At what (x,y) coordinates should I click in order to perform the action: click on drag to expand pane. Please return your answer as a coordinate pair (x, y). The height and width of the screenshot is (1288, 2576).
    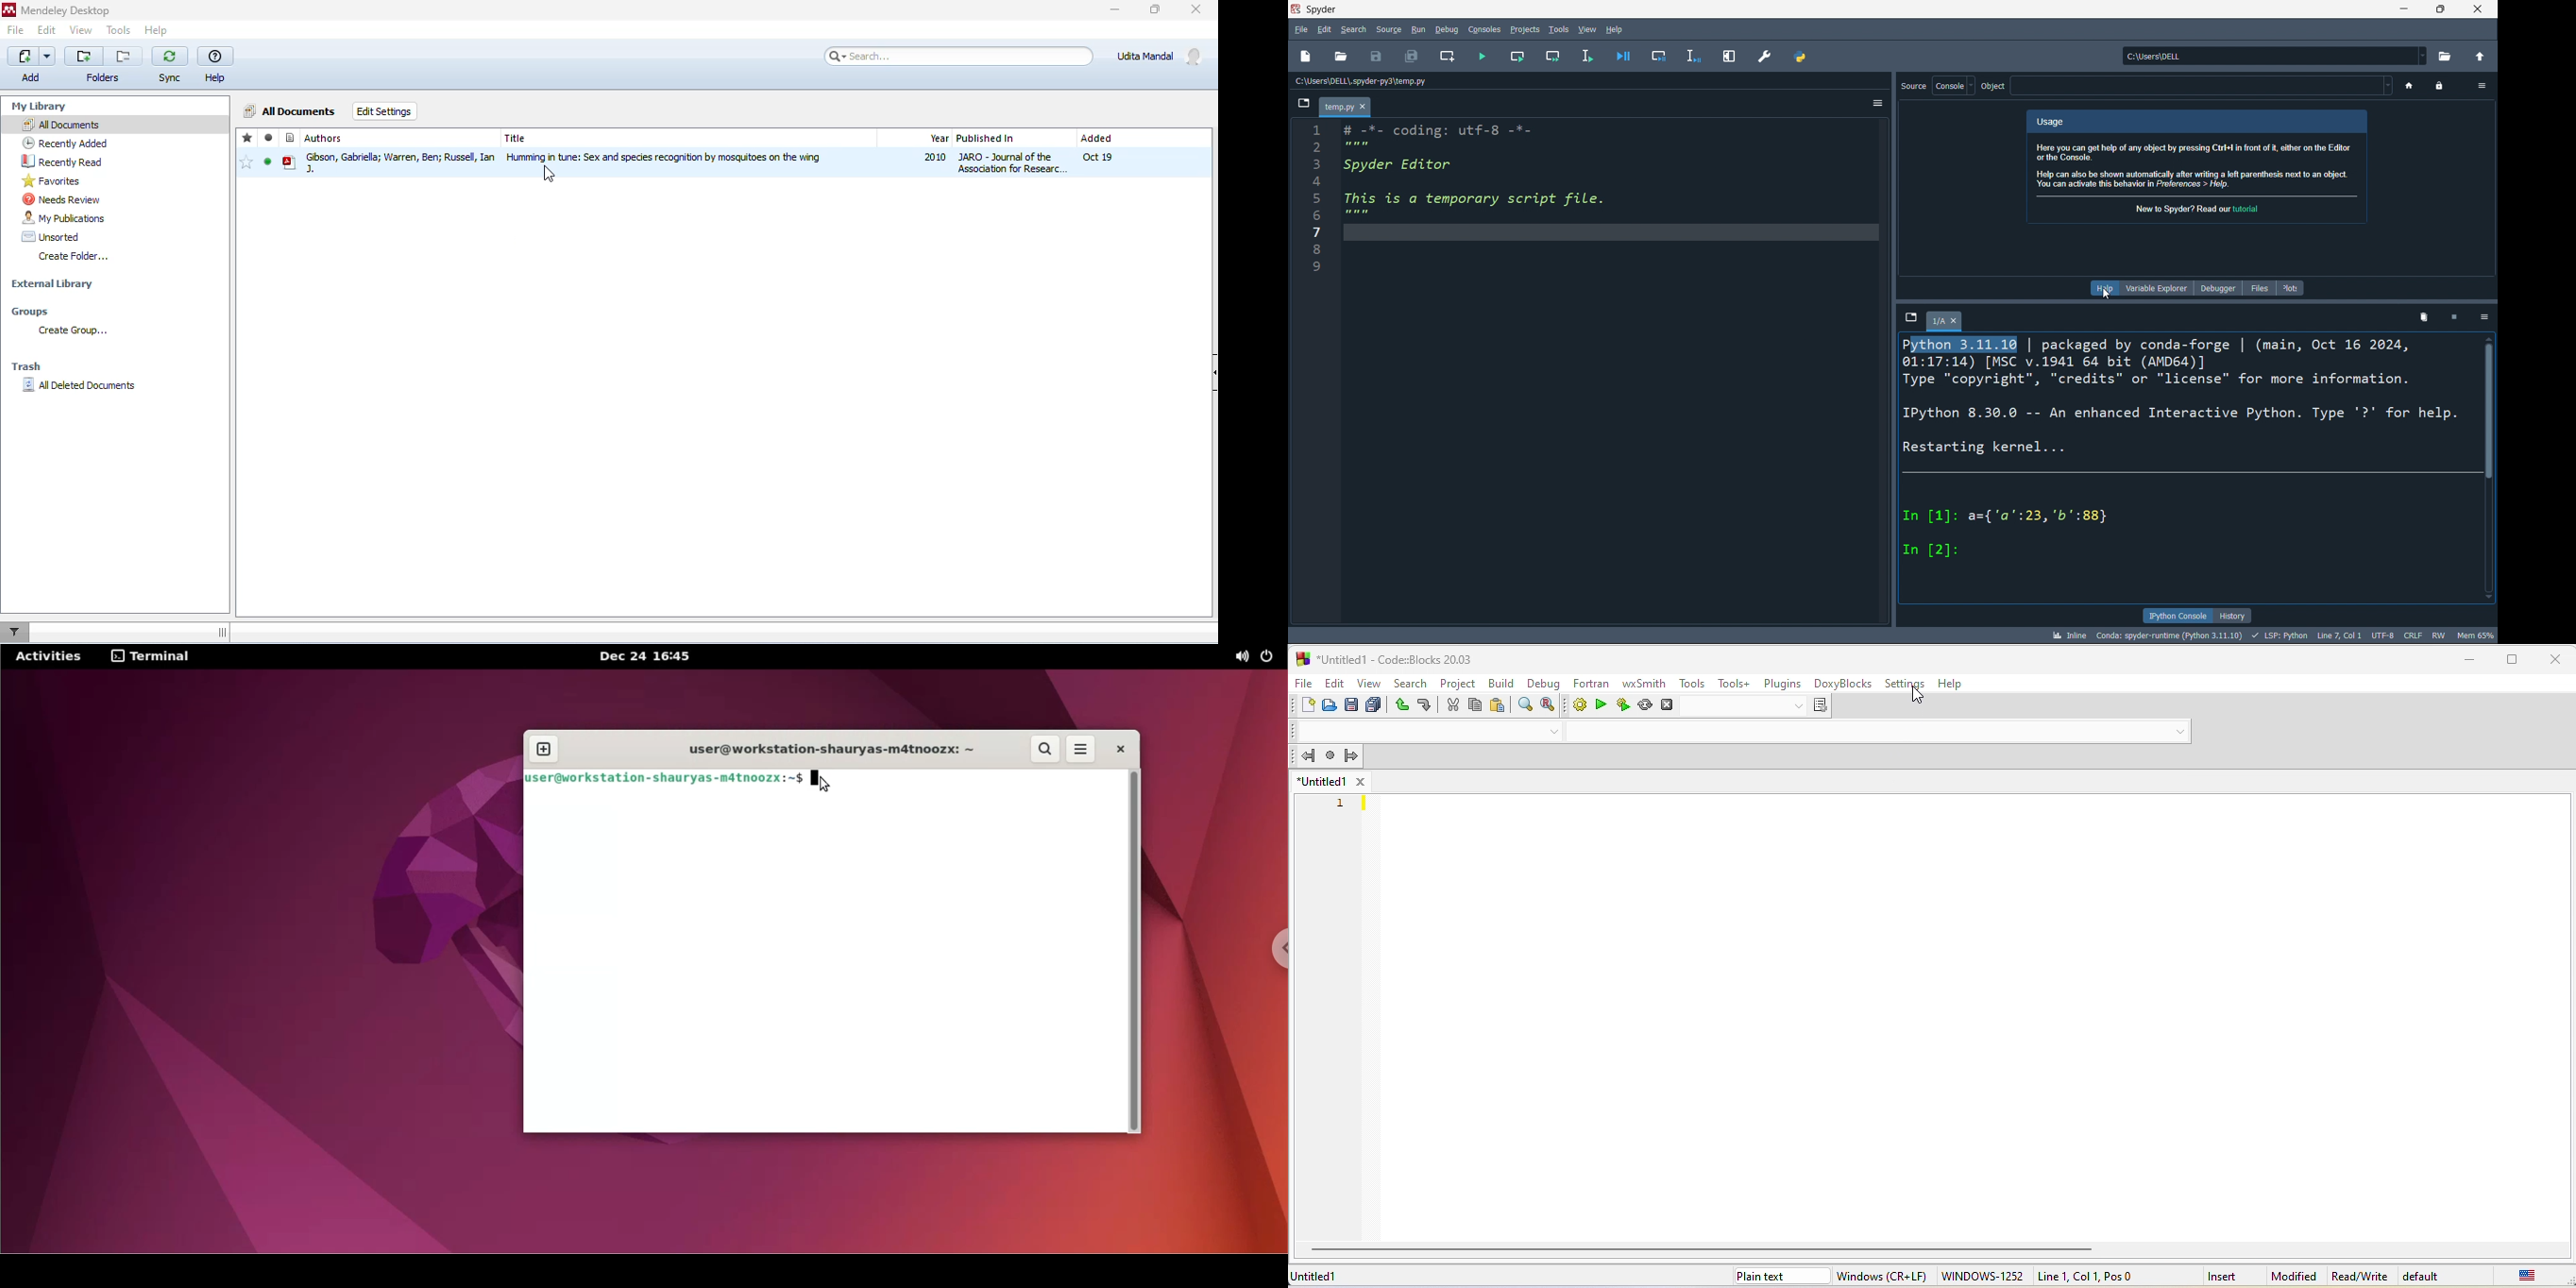
    Looking at the image, I should click on (226, 631).